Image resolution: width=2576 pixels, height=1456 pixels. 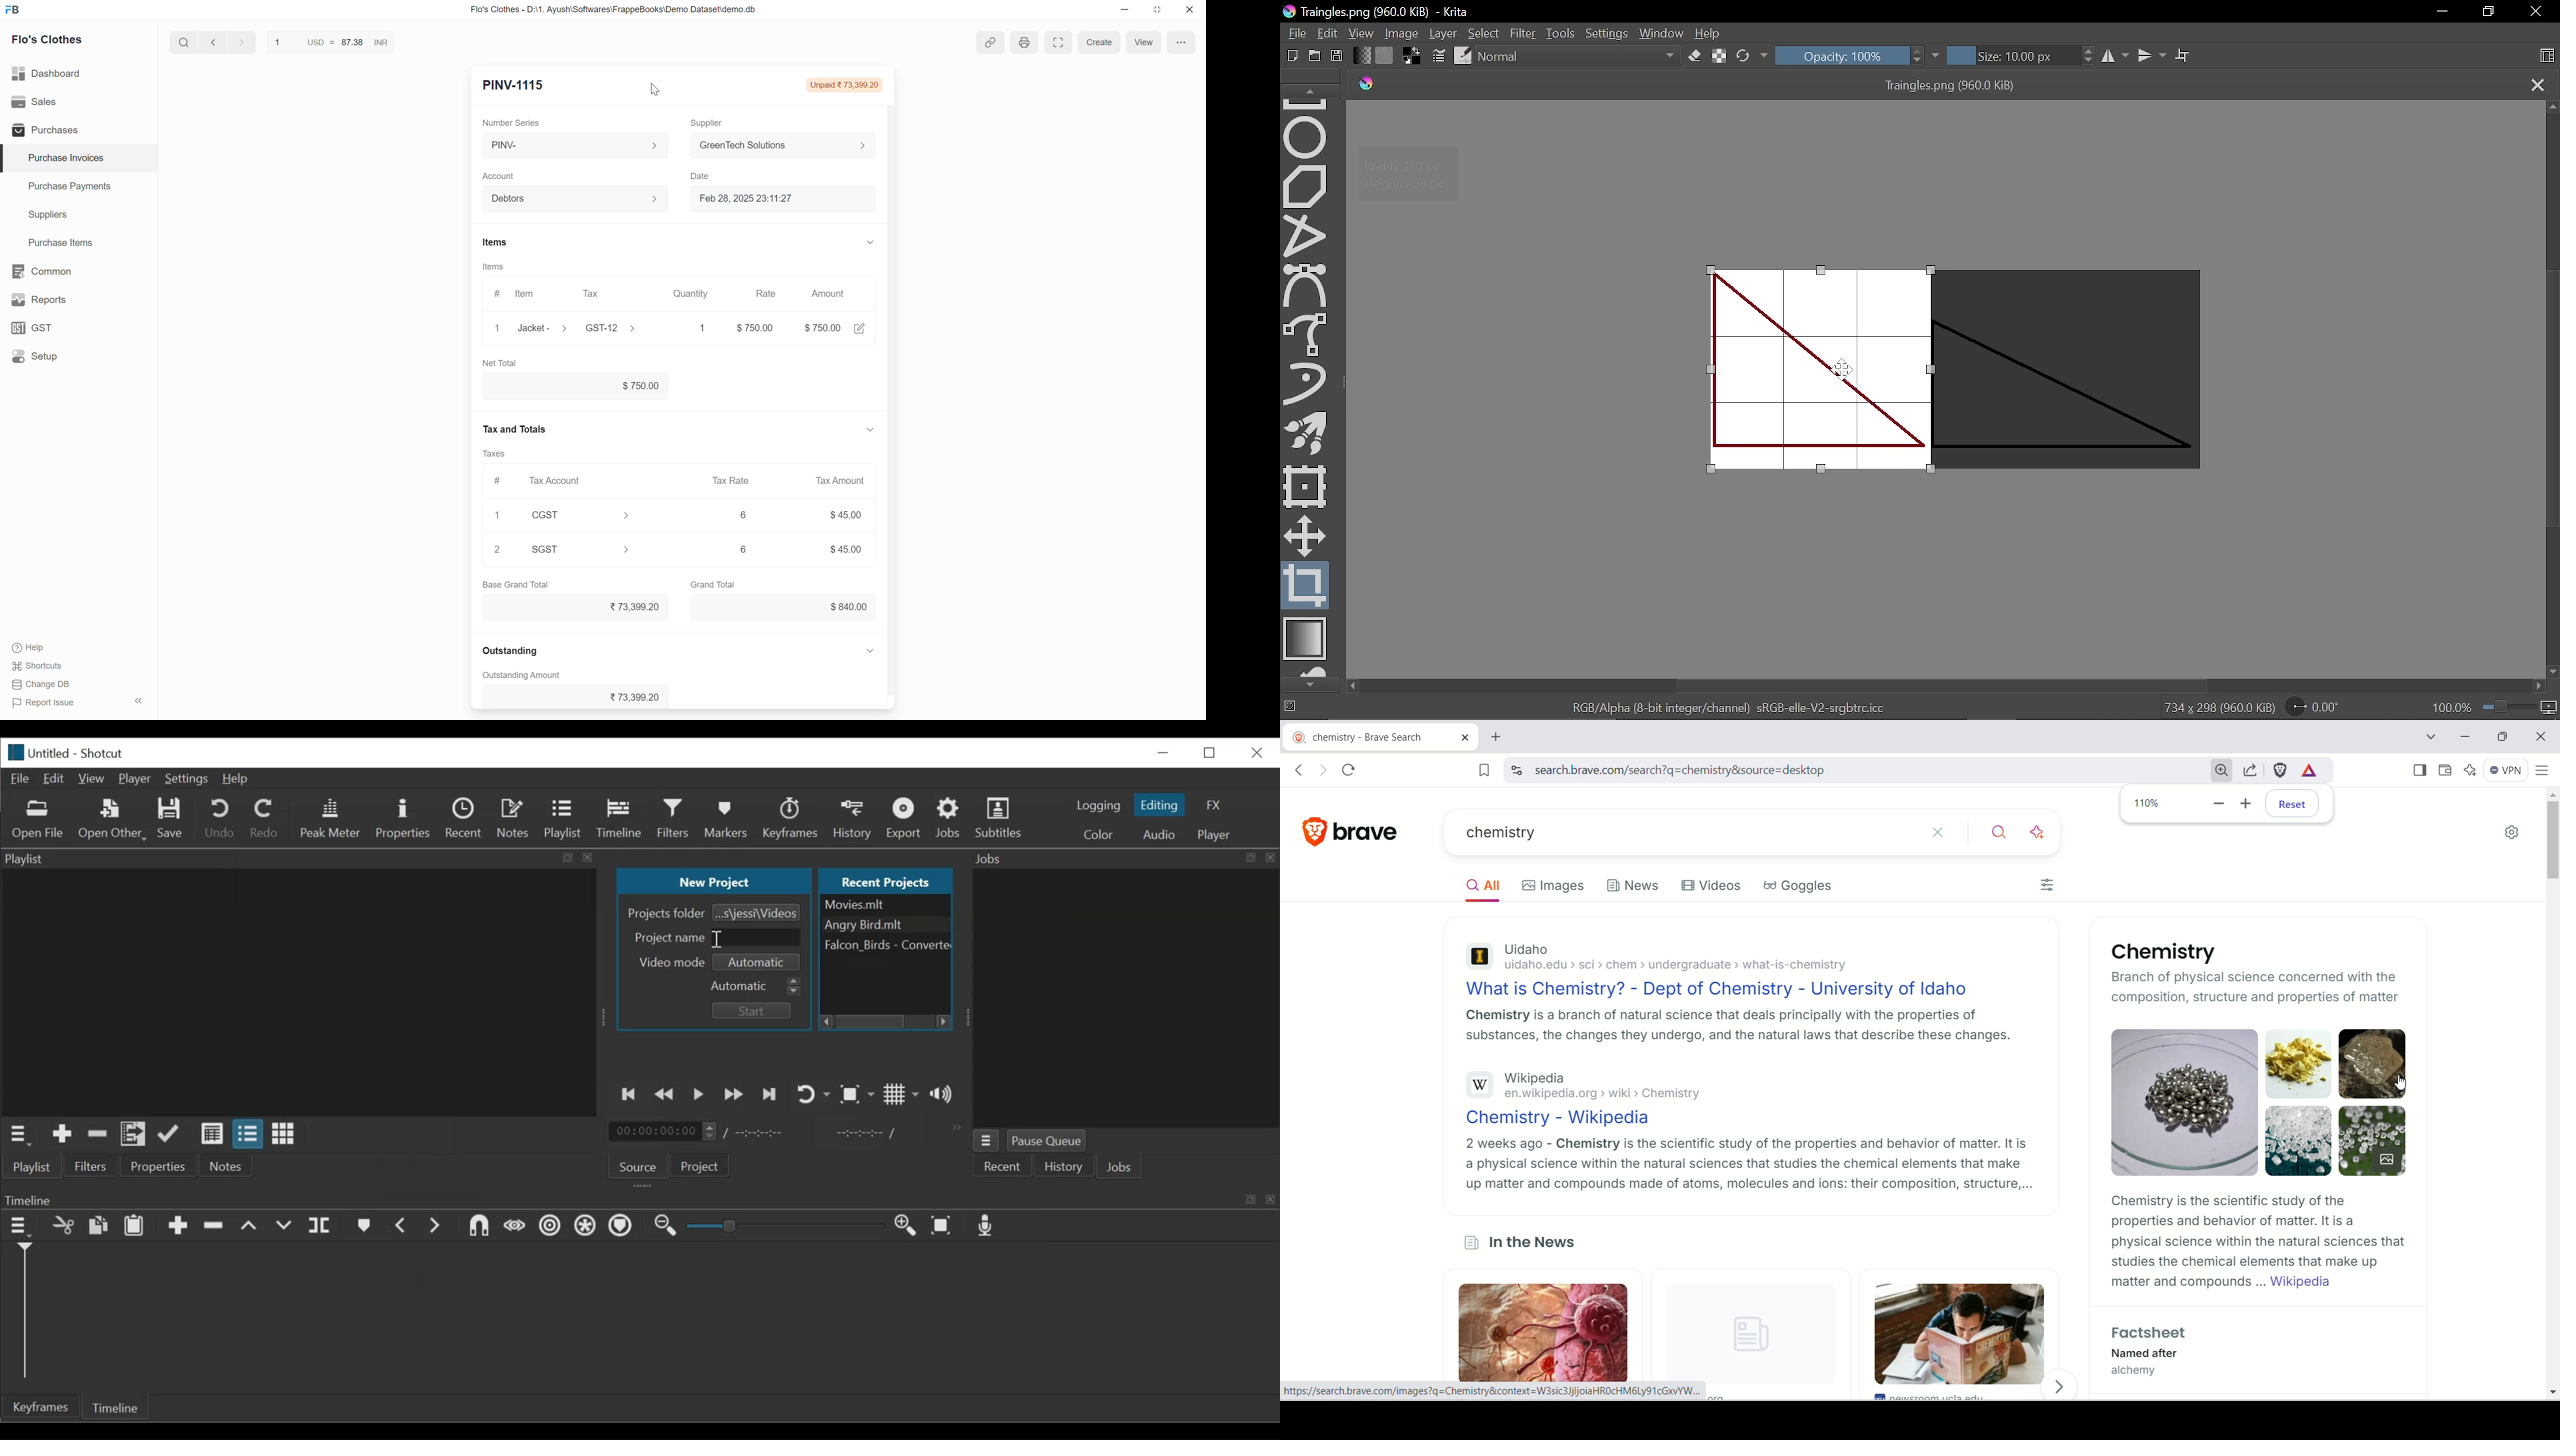 What do you see at coordinates (871, 242) in the screenshot?
I see `Collapse` at bounding box center [871, 242].